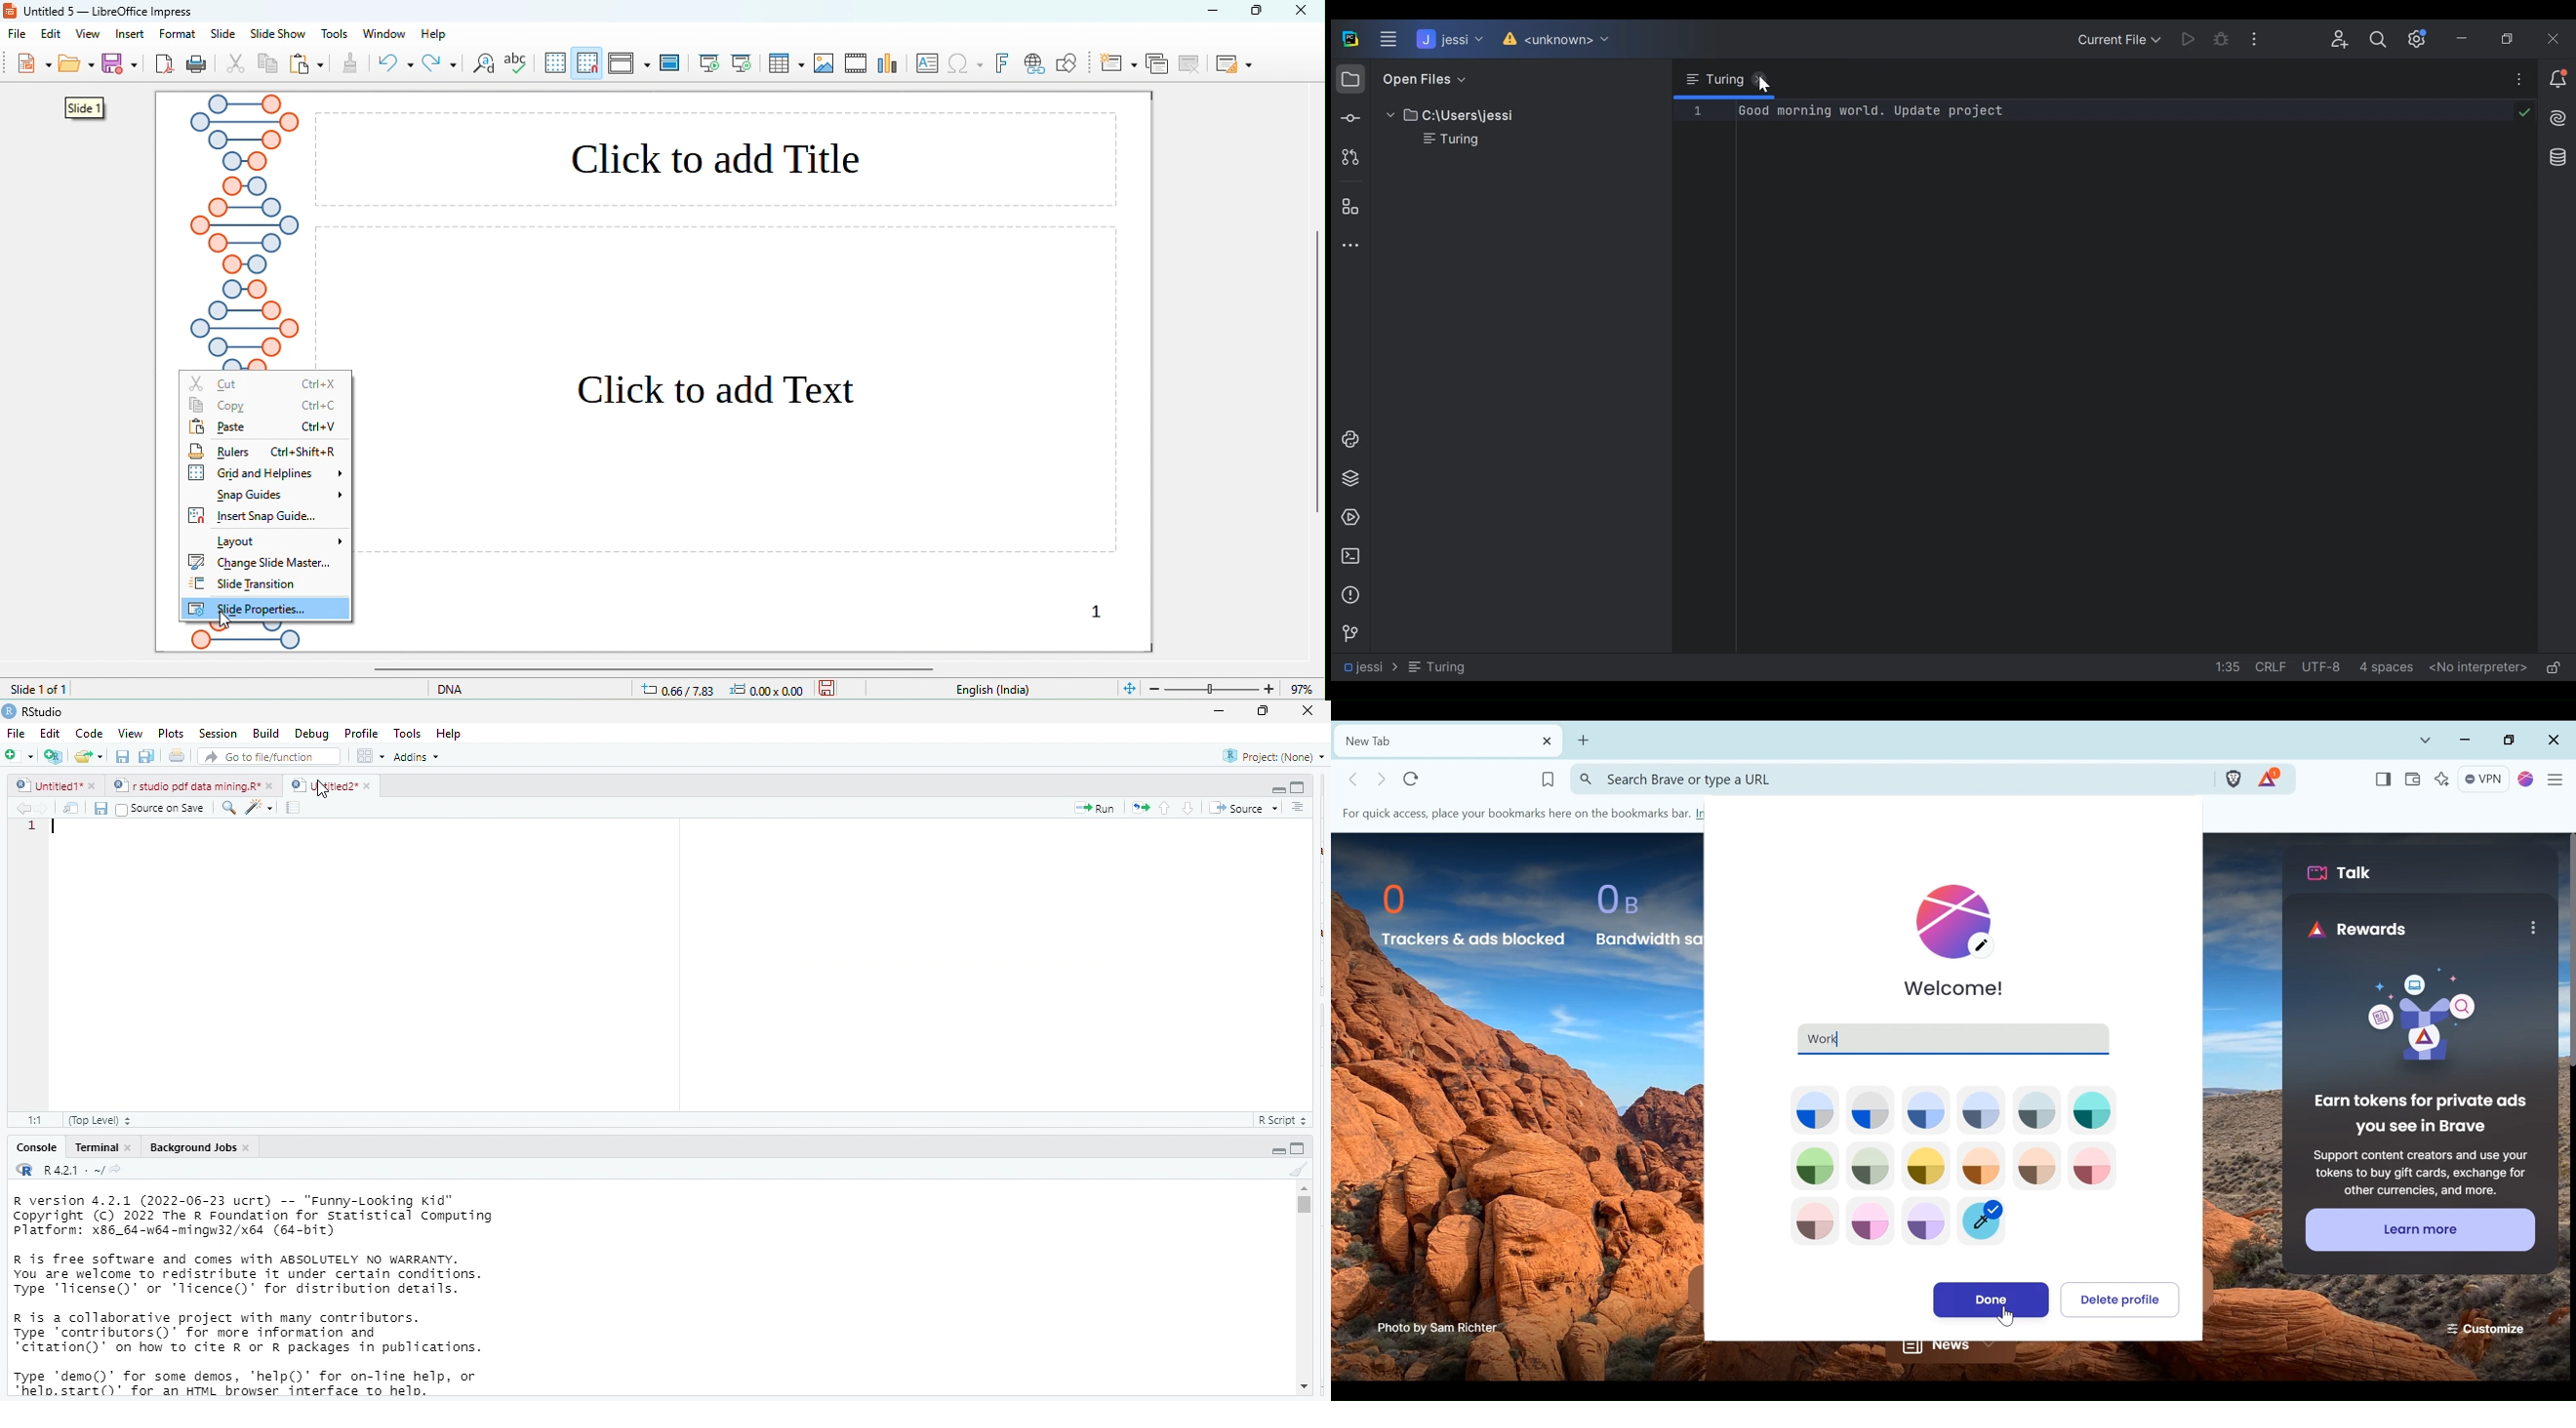  What do you see at coordinates (1768, 83) in the screenshot?
I see `Cursor` at bounding box center [1768, 83].